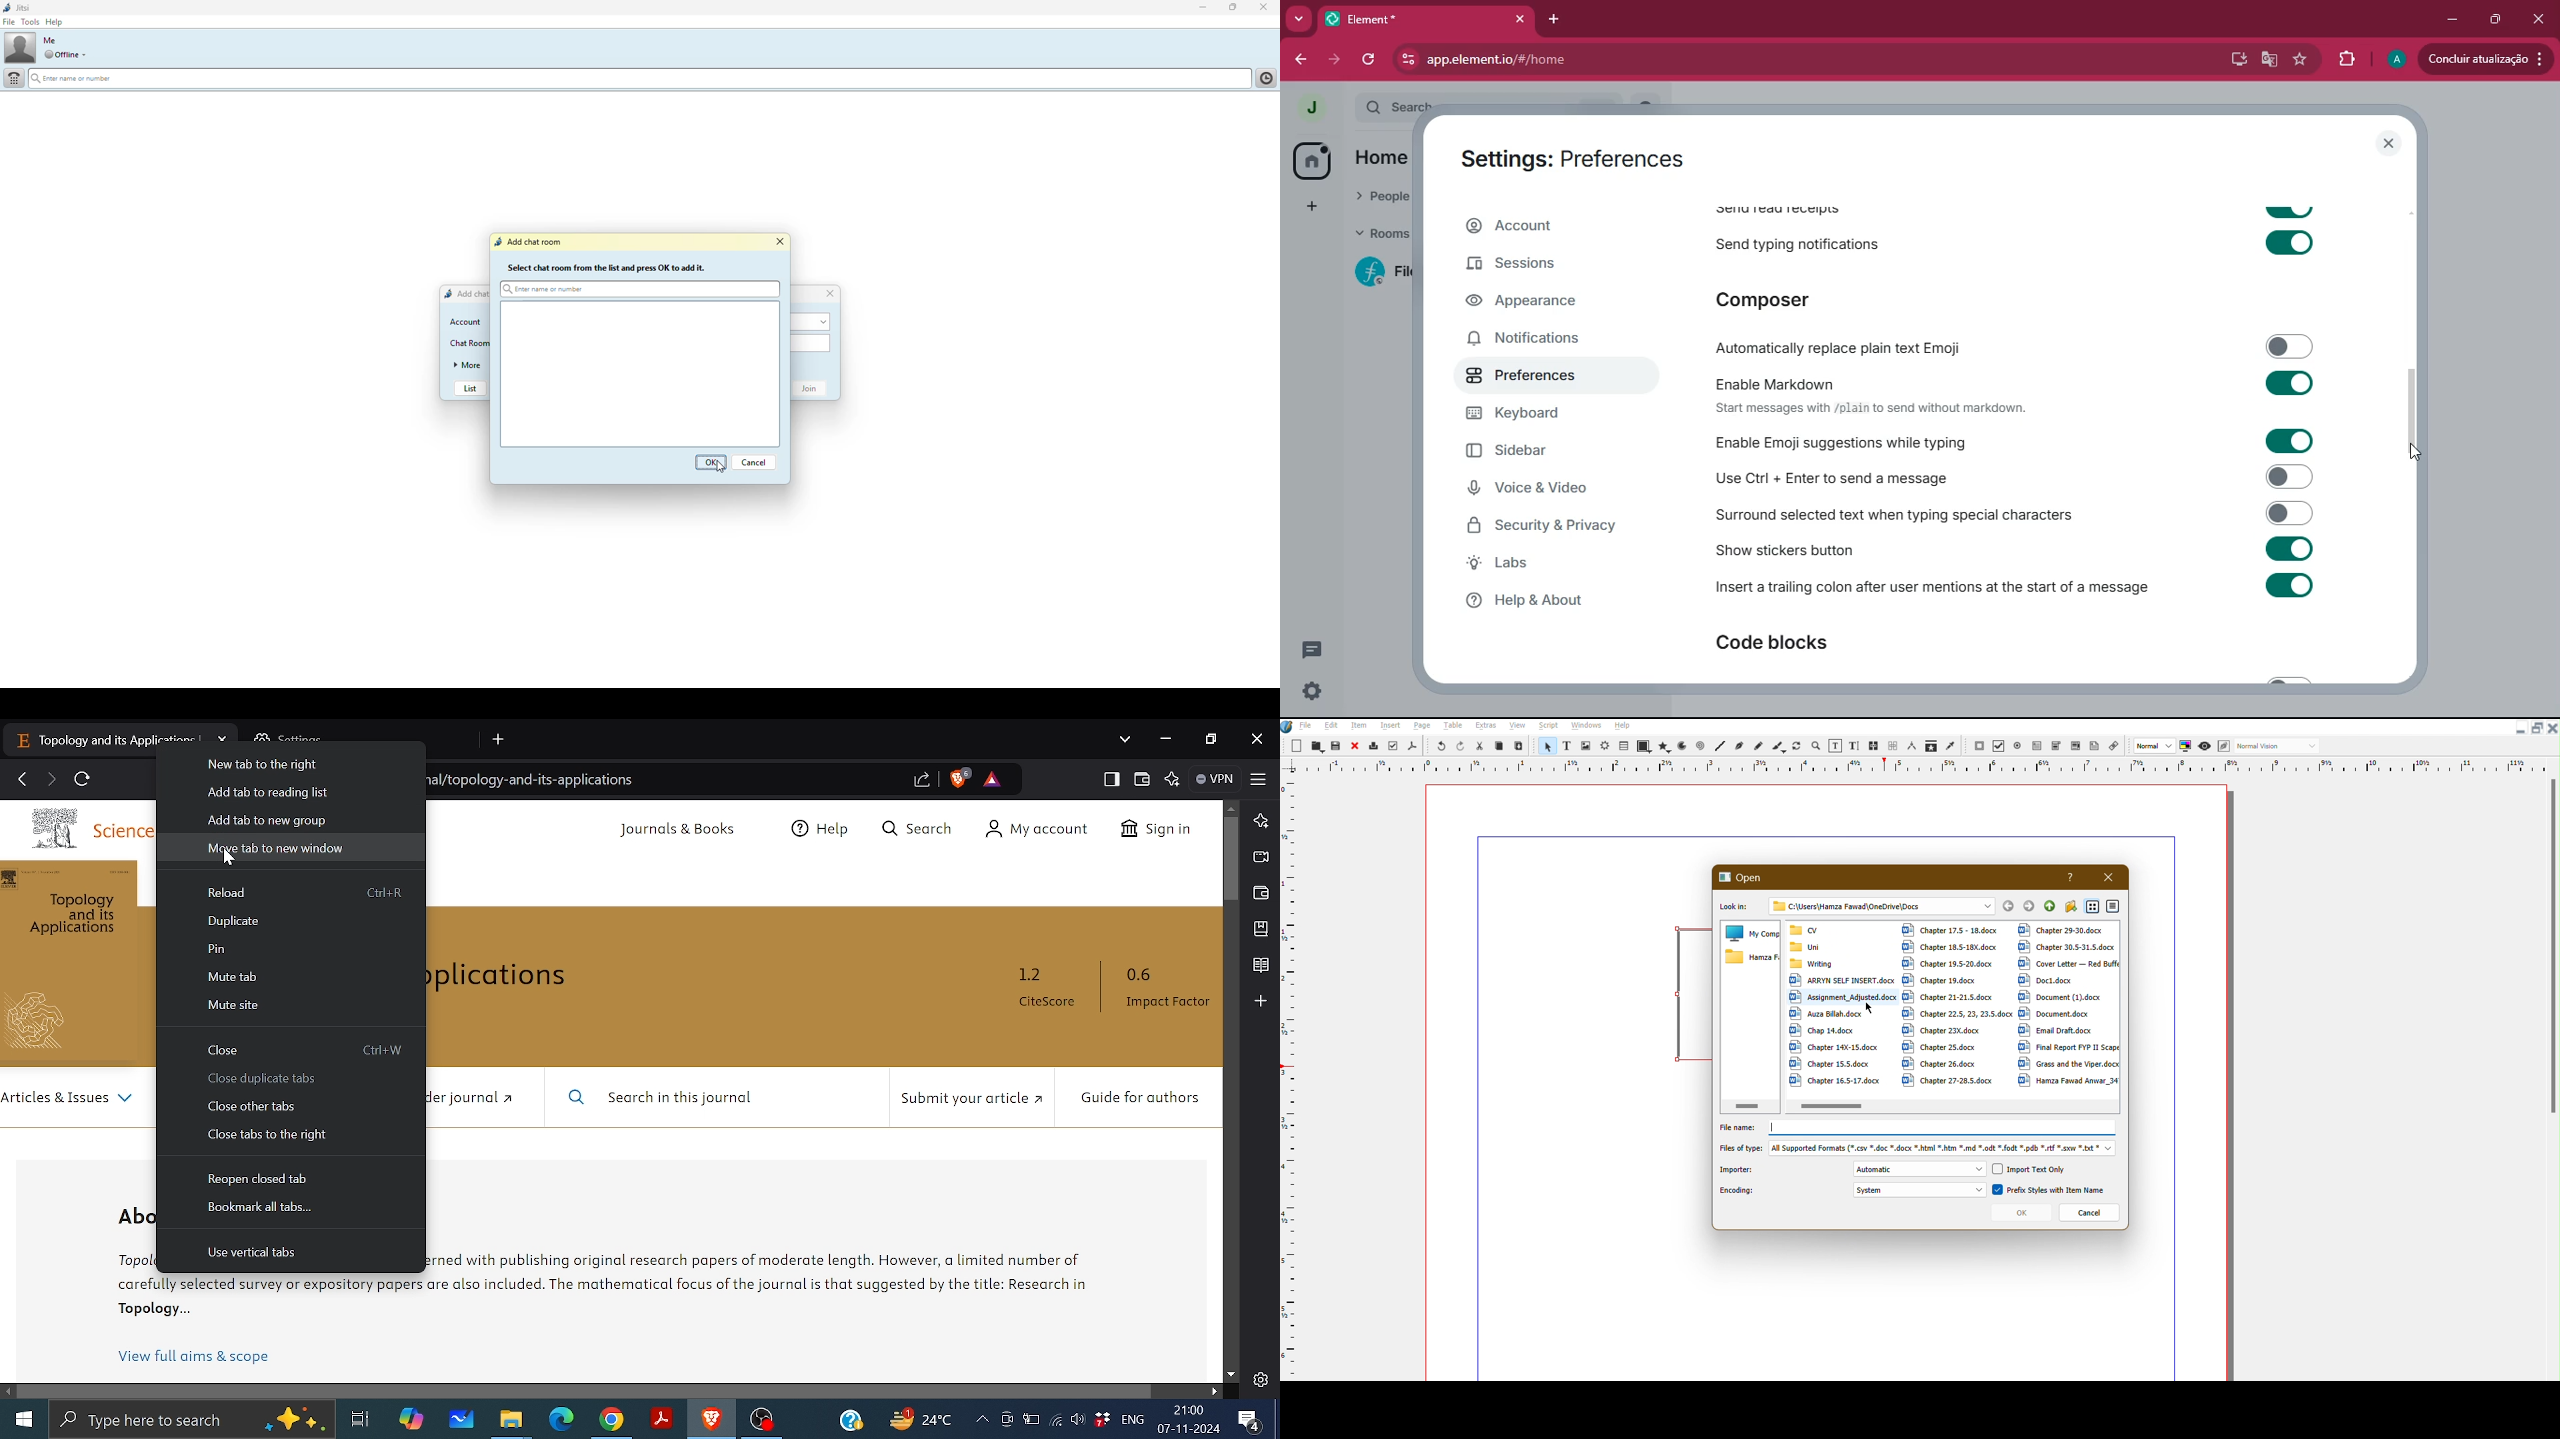 The width and height of the screenshot is (2576, 1456). What do you see at coordinates (1137, 1097) in the screenshot?
I see `Guide for authors` at bounding box center [1137, 1097].